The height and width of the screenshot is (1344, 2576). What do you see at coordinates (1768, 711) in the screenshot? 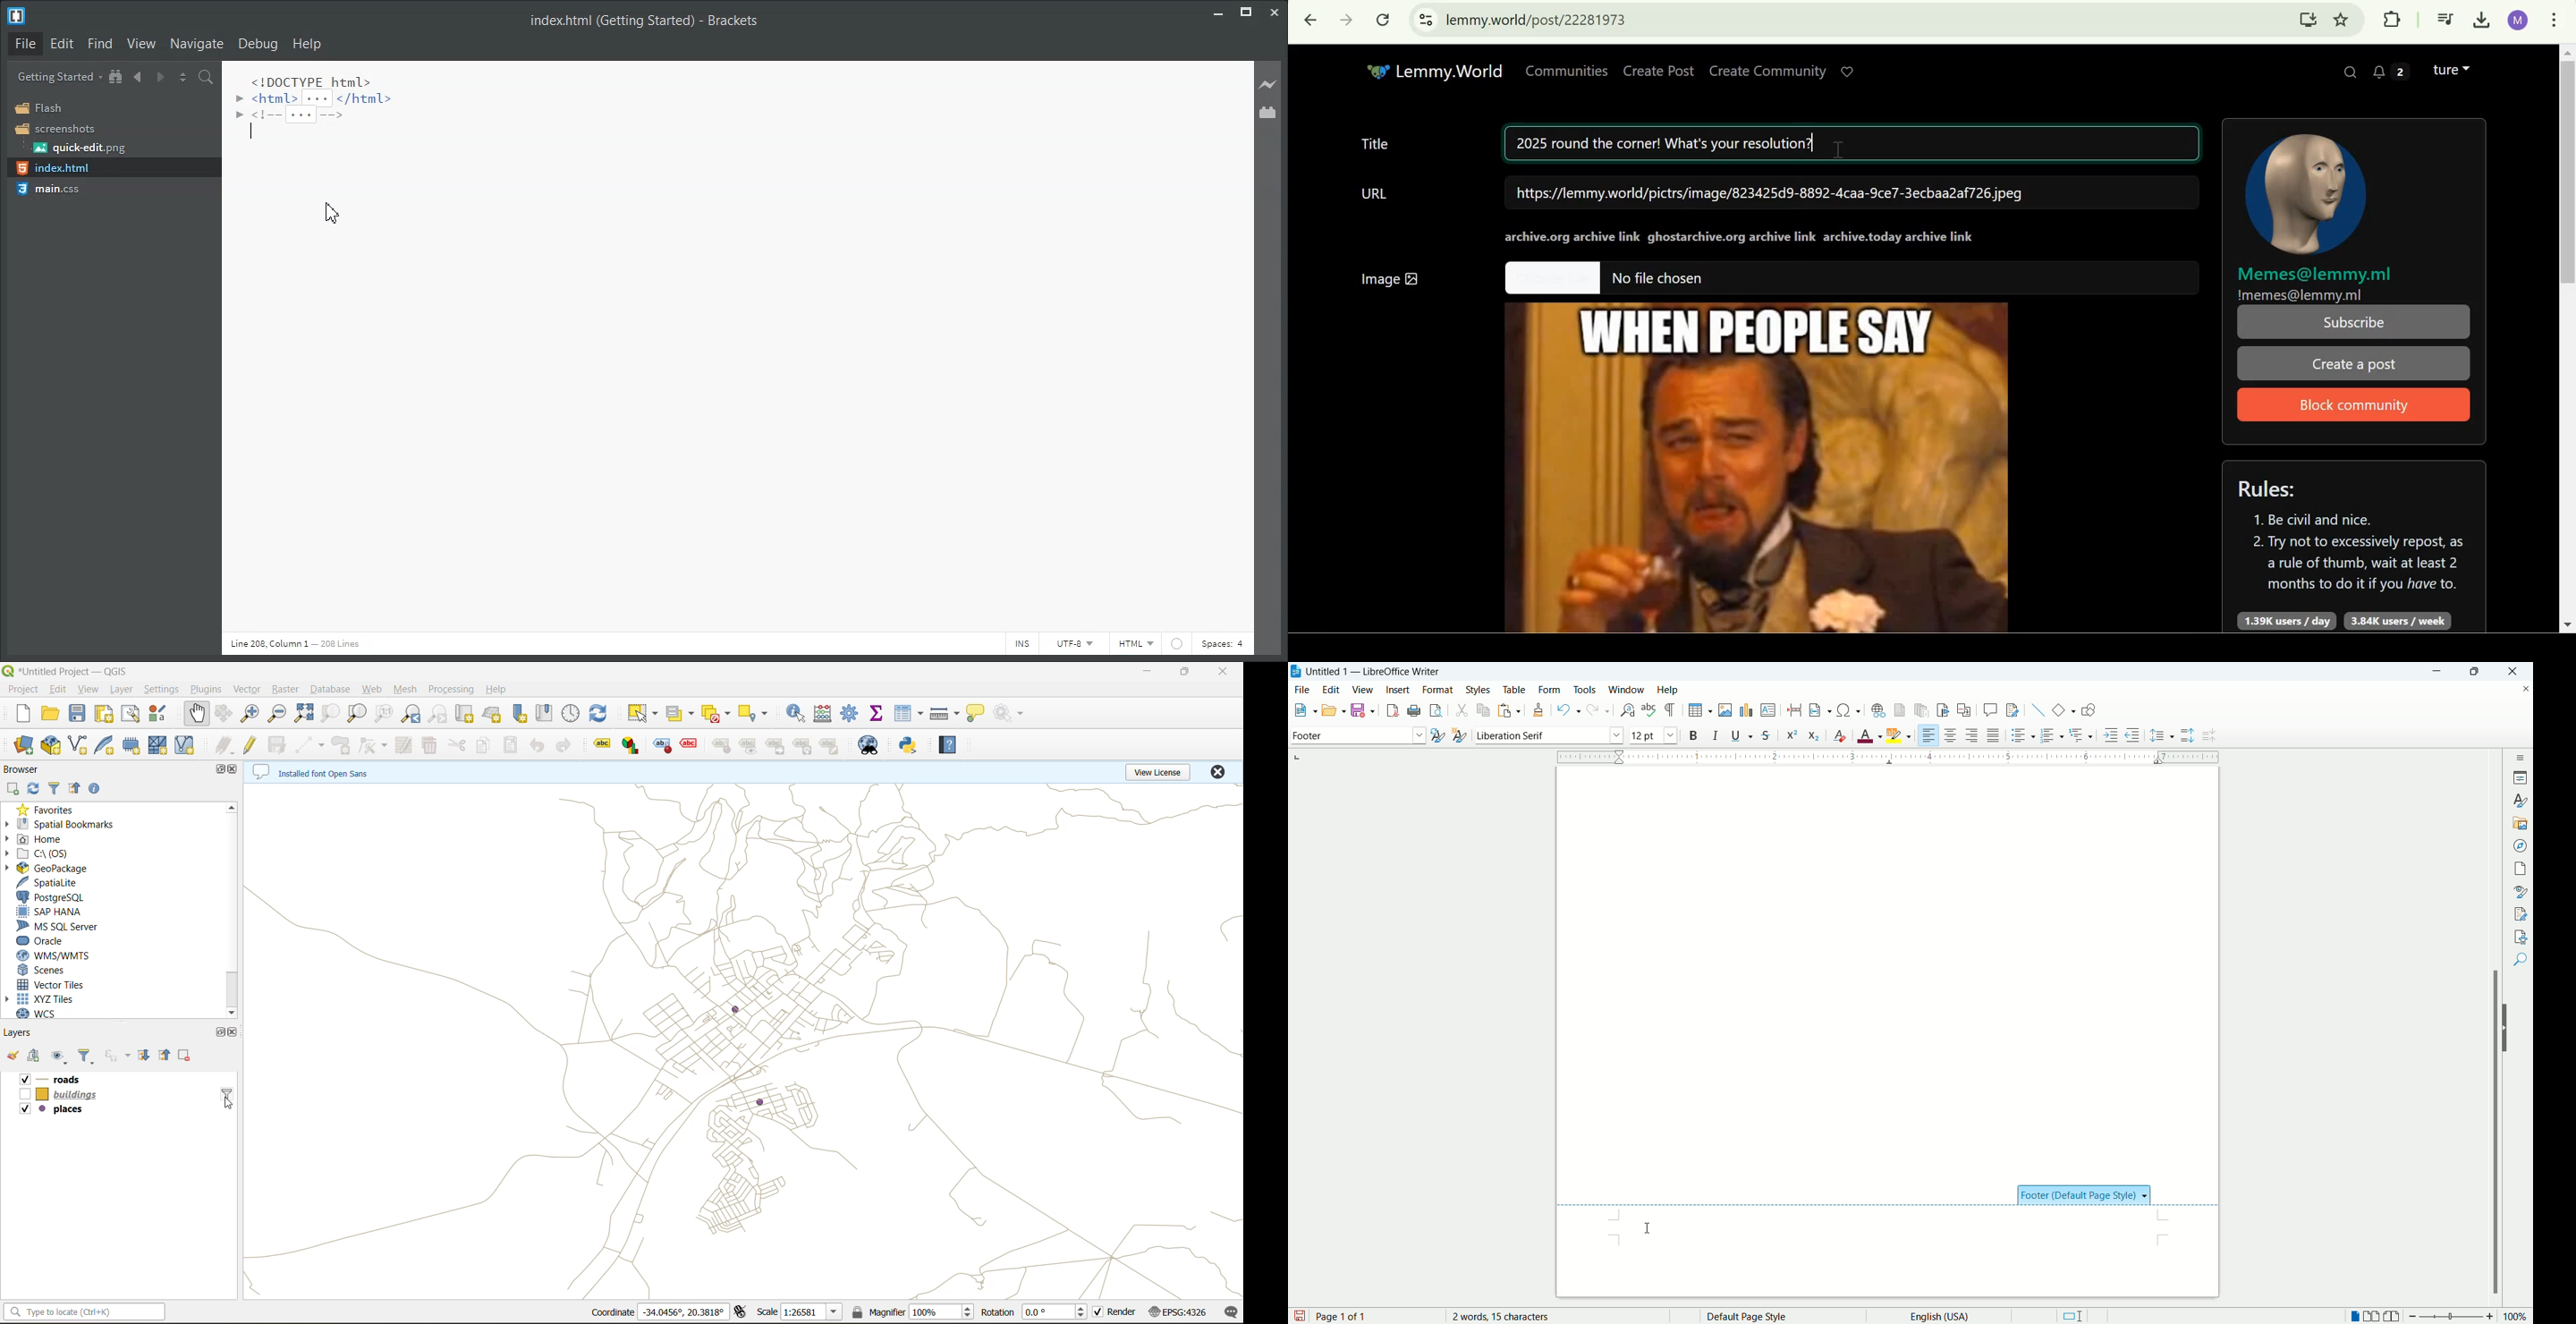
I see `insert text` at bounding box center [1768, 711].